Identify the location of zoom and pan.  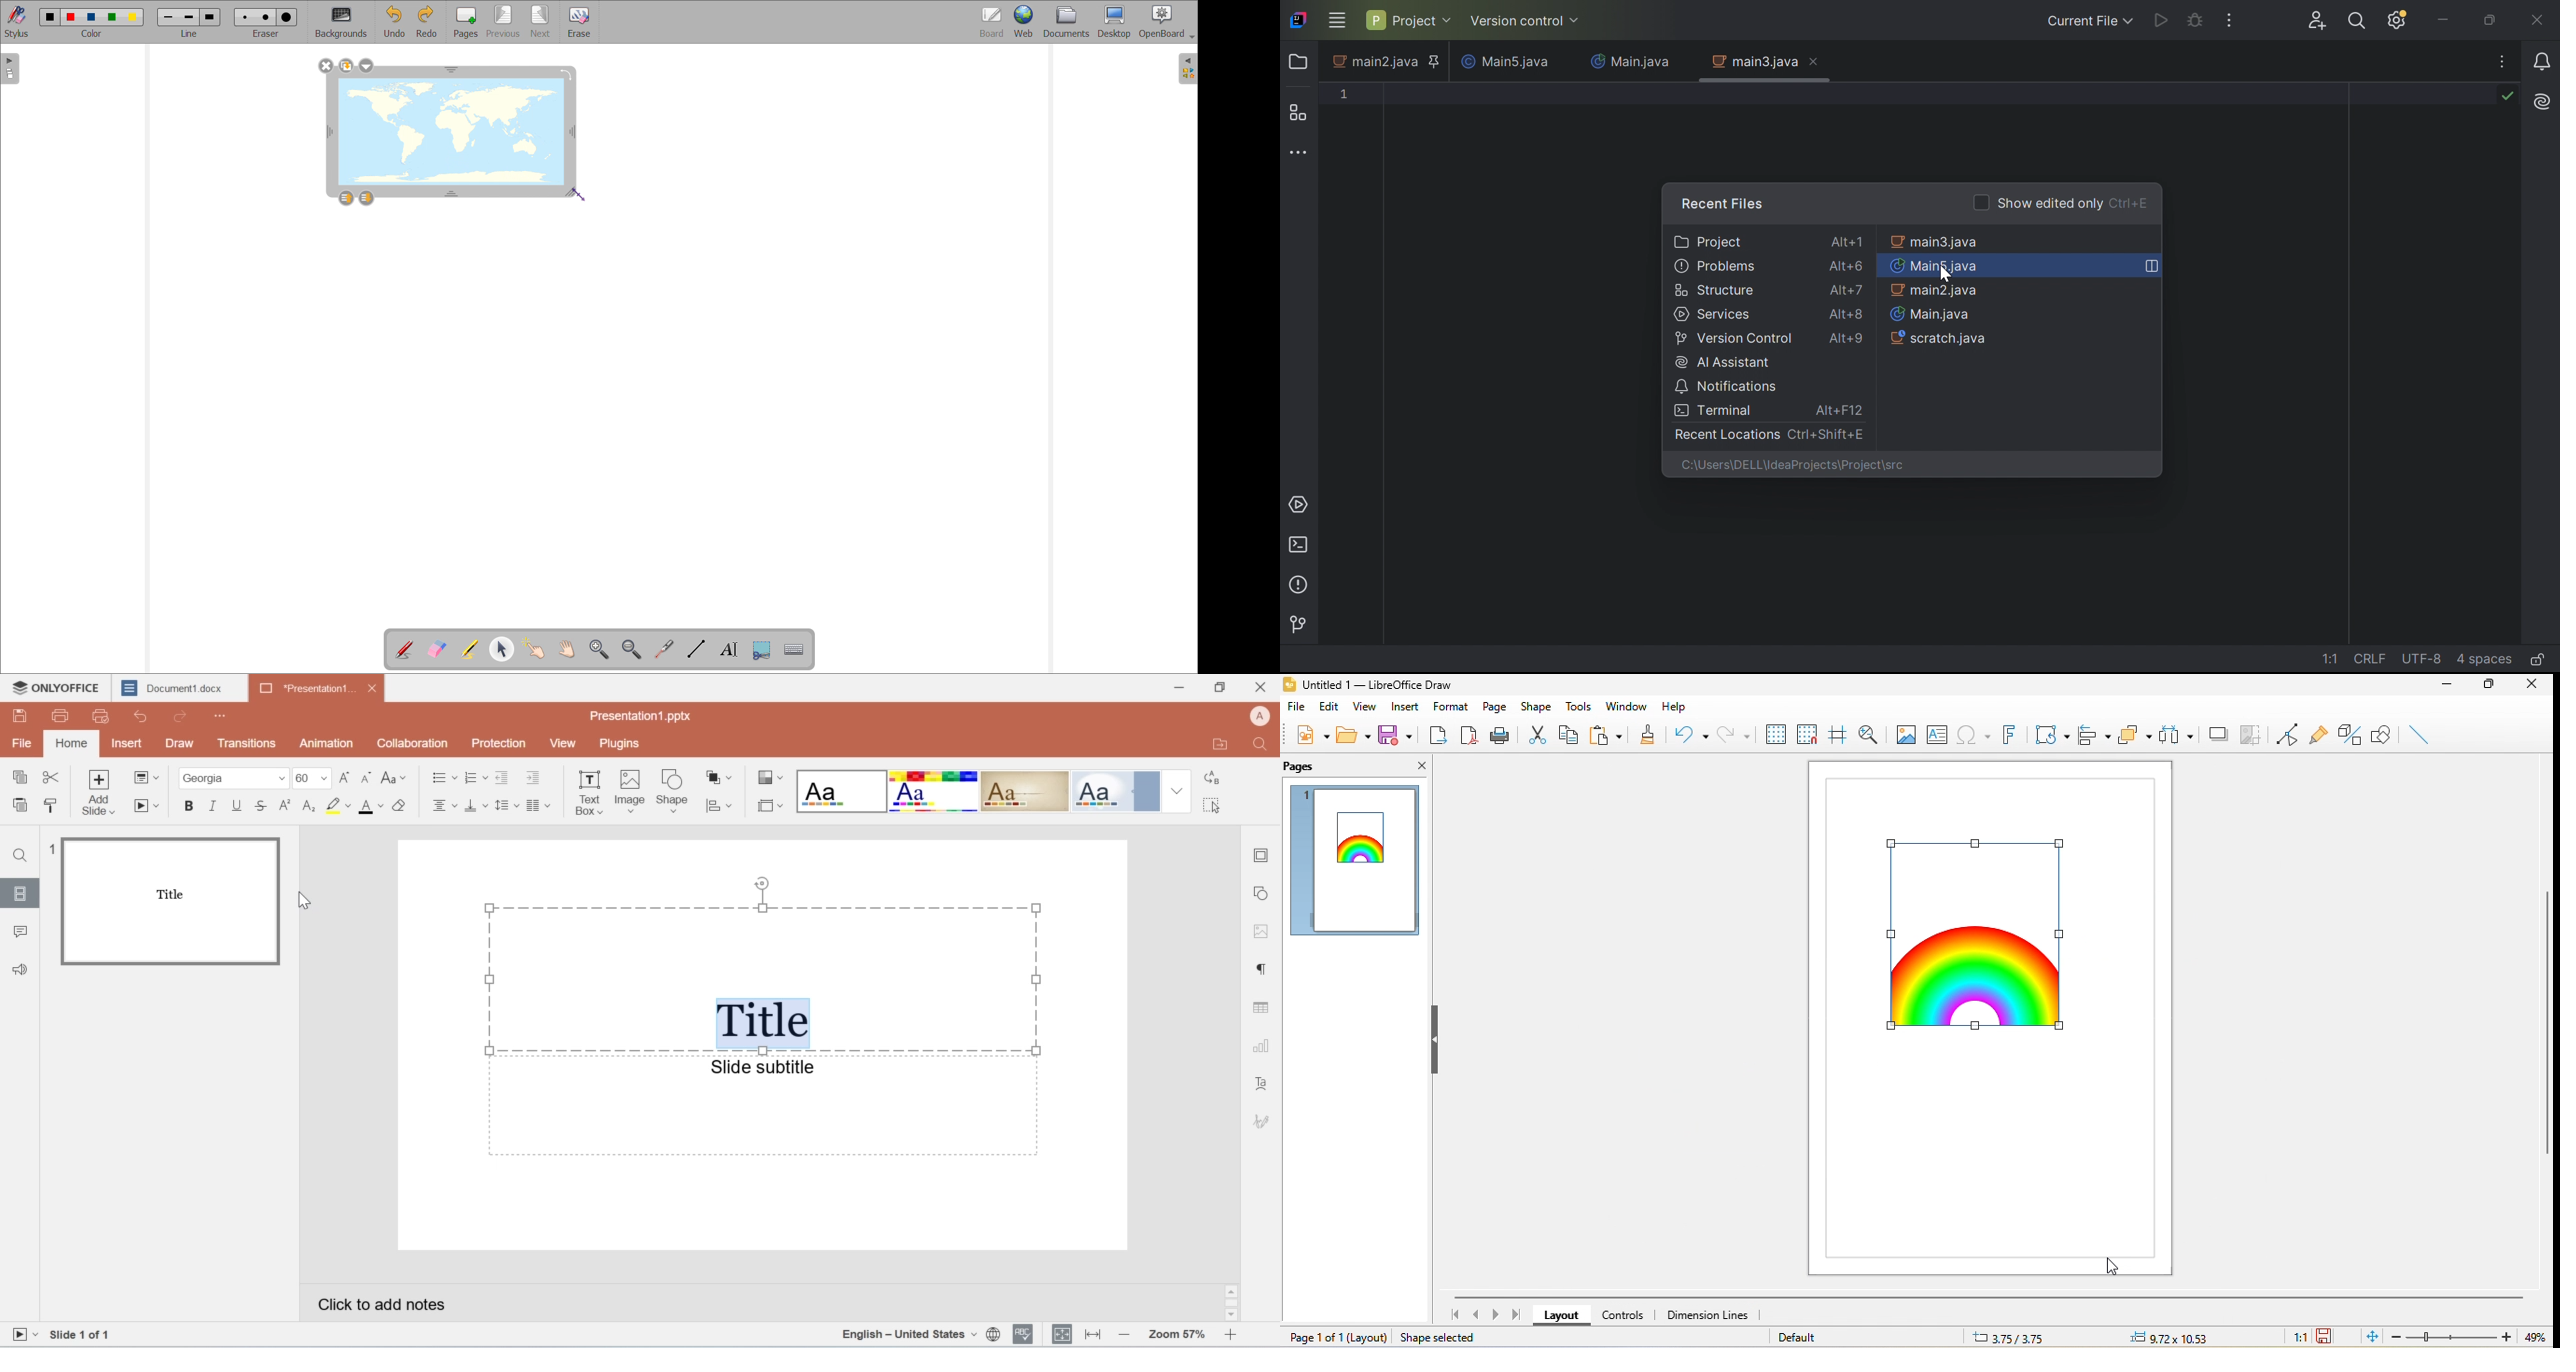
(1873, 735).